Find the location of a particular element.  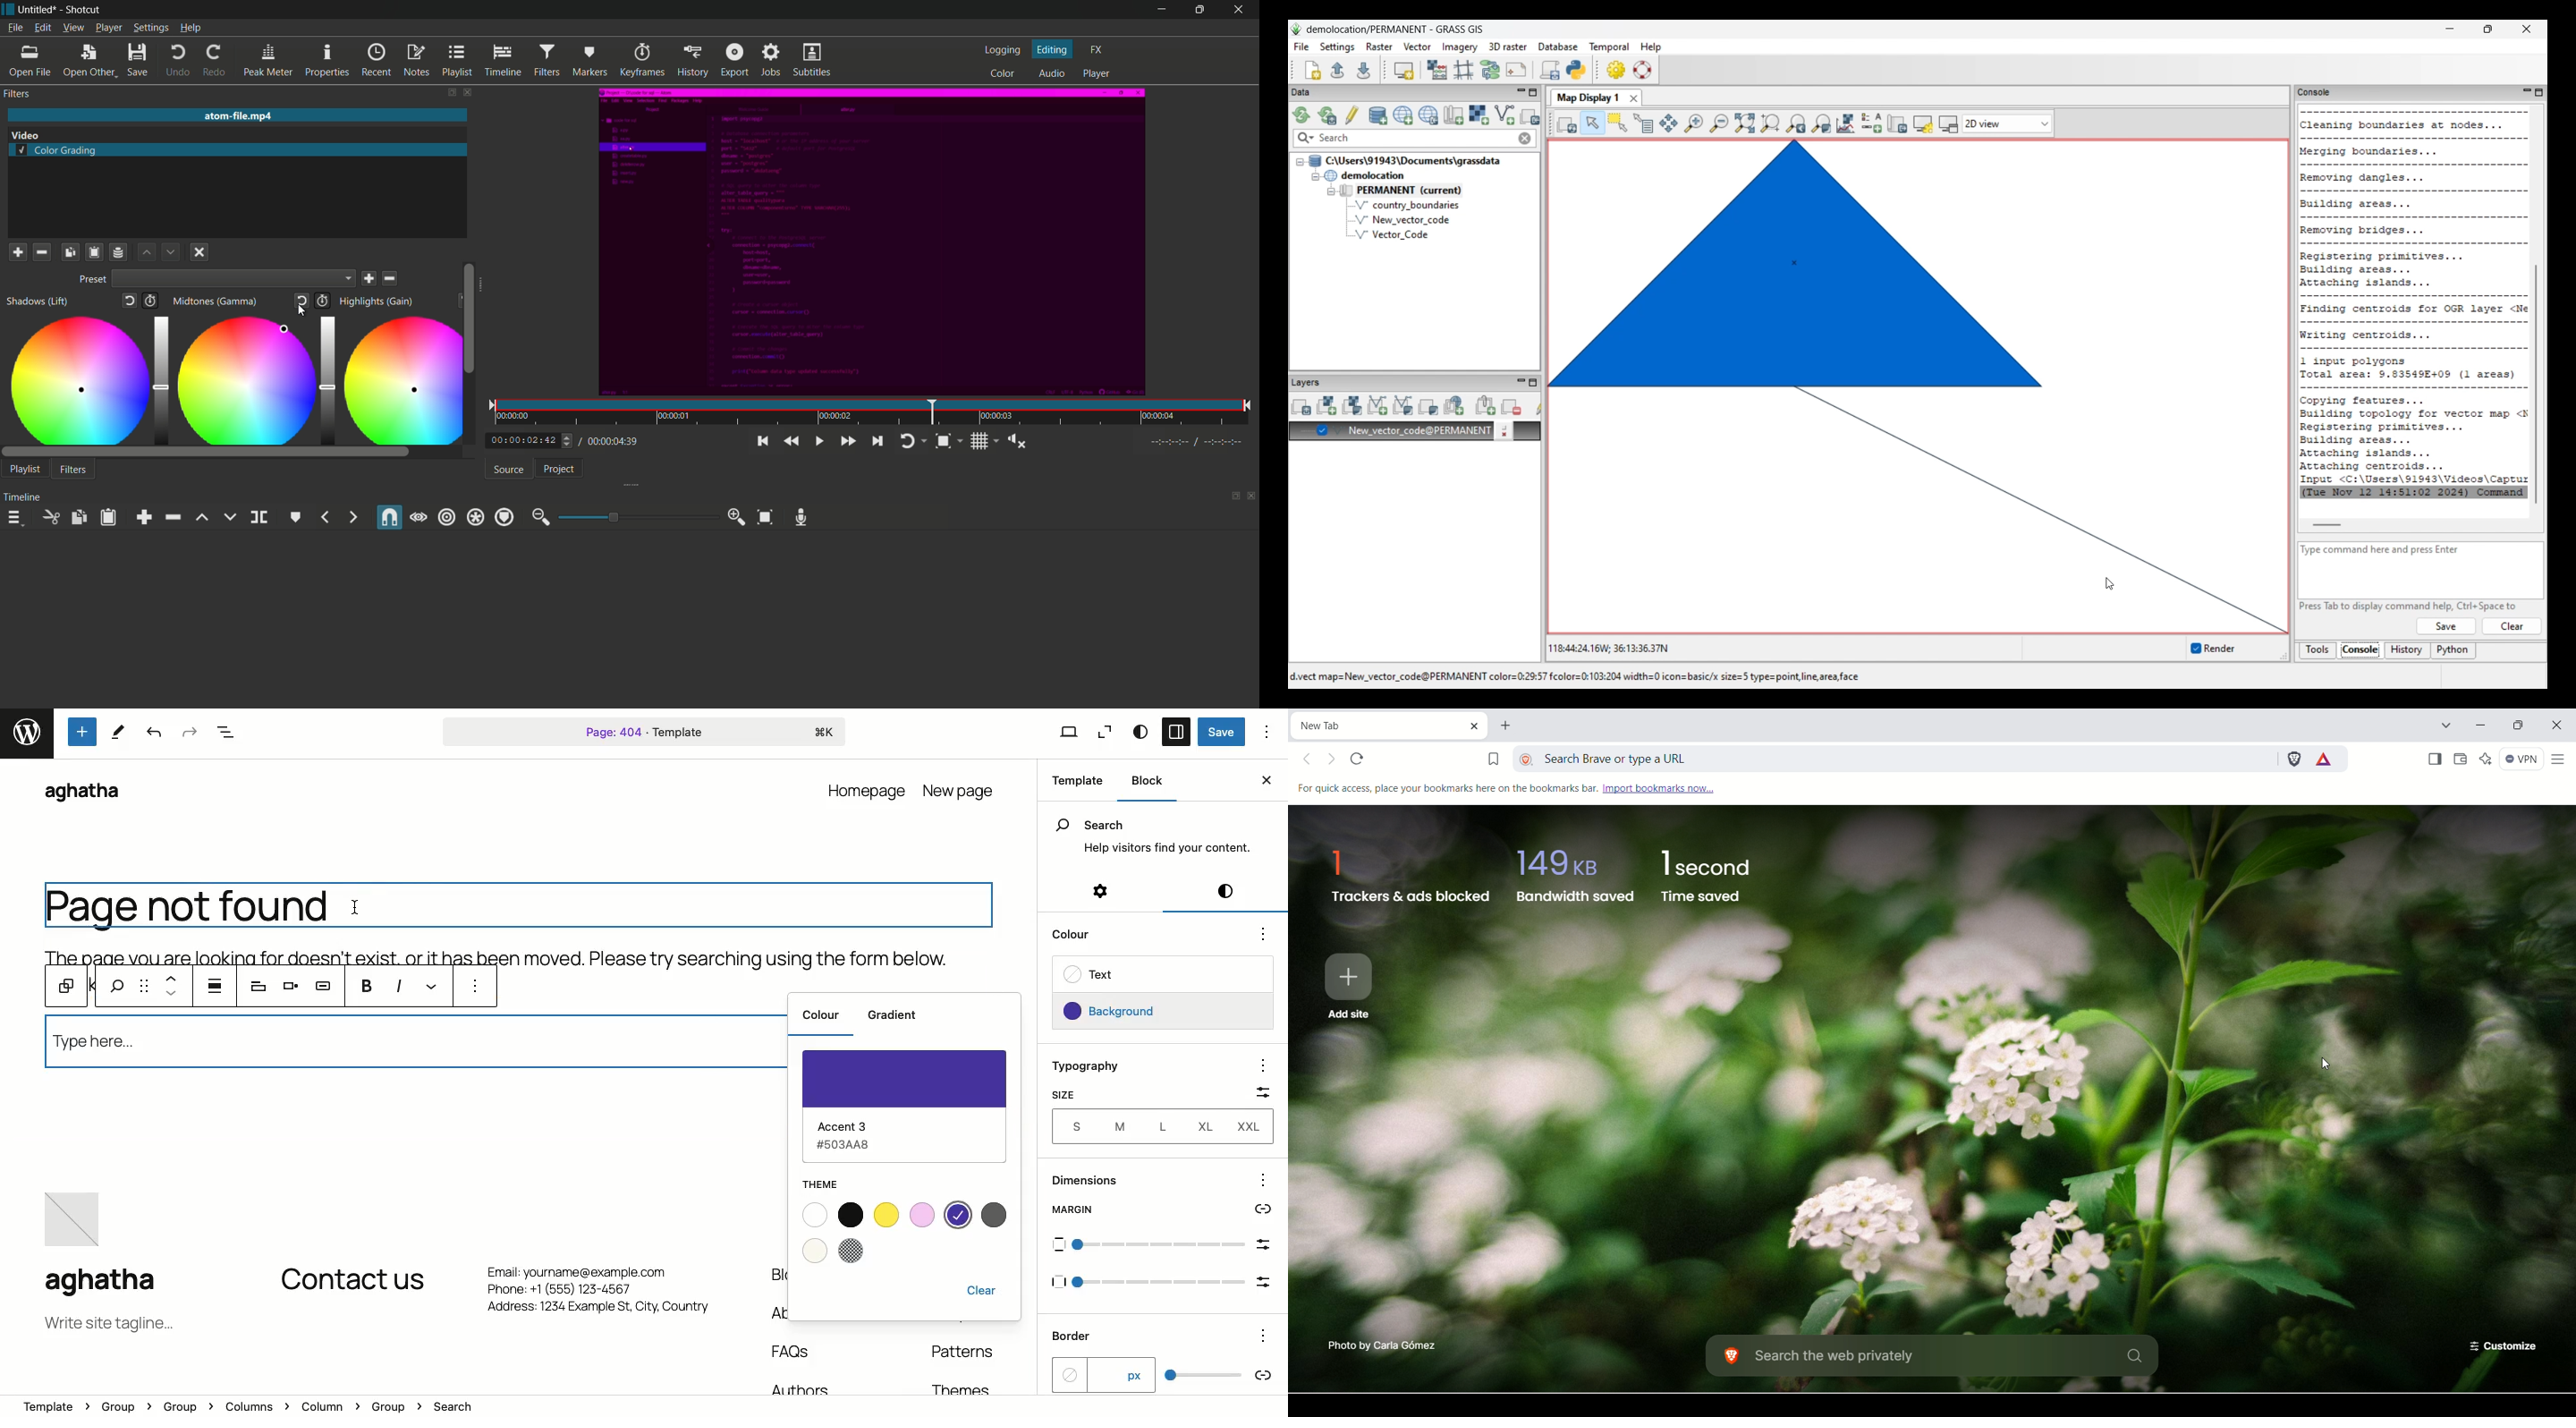

photo by Carla Gomez is located at coordinates (1375, 1348).